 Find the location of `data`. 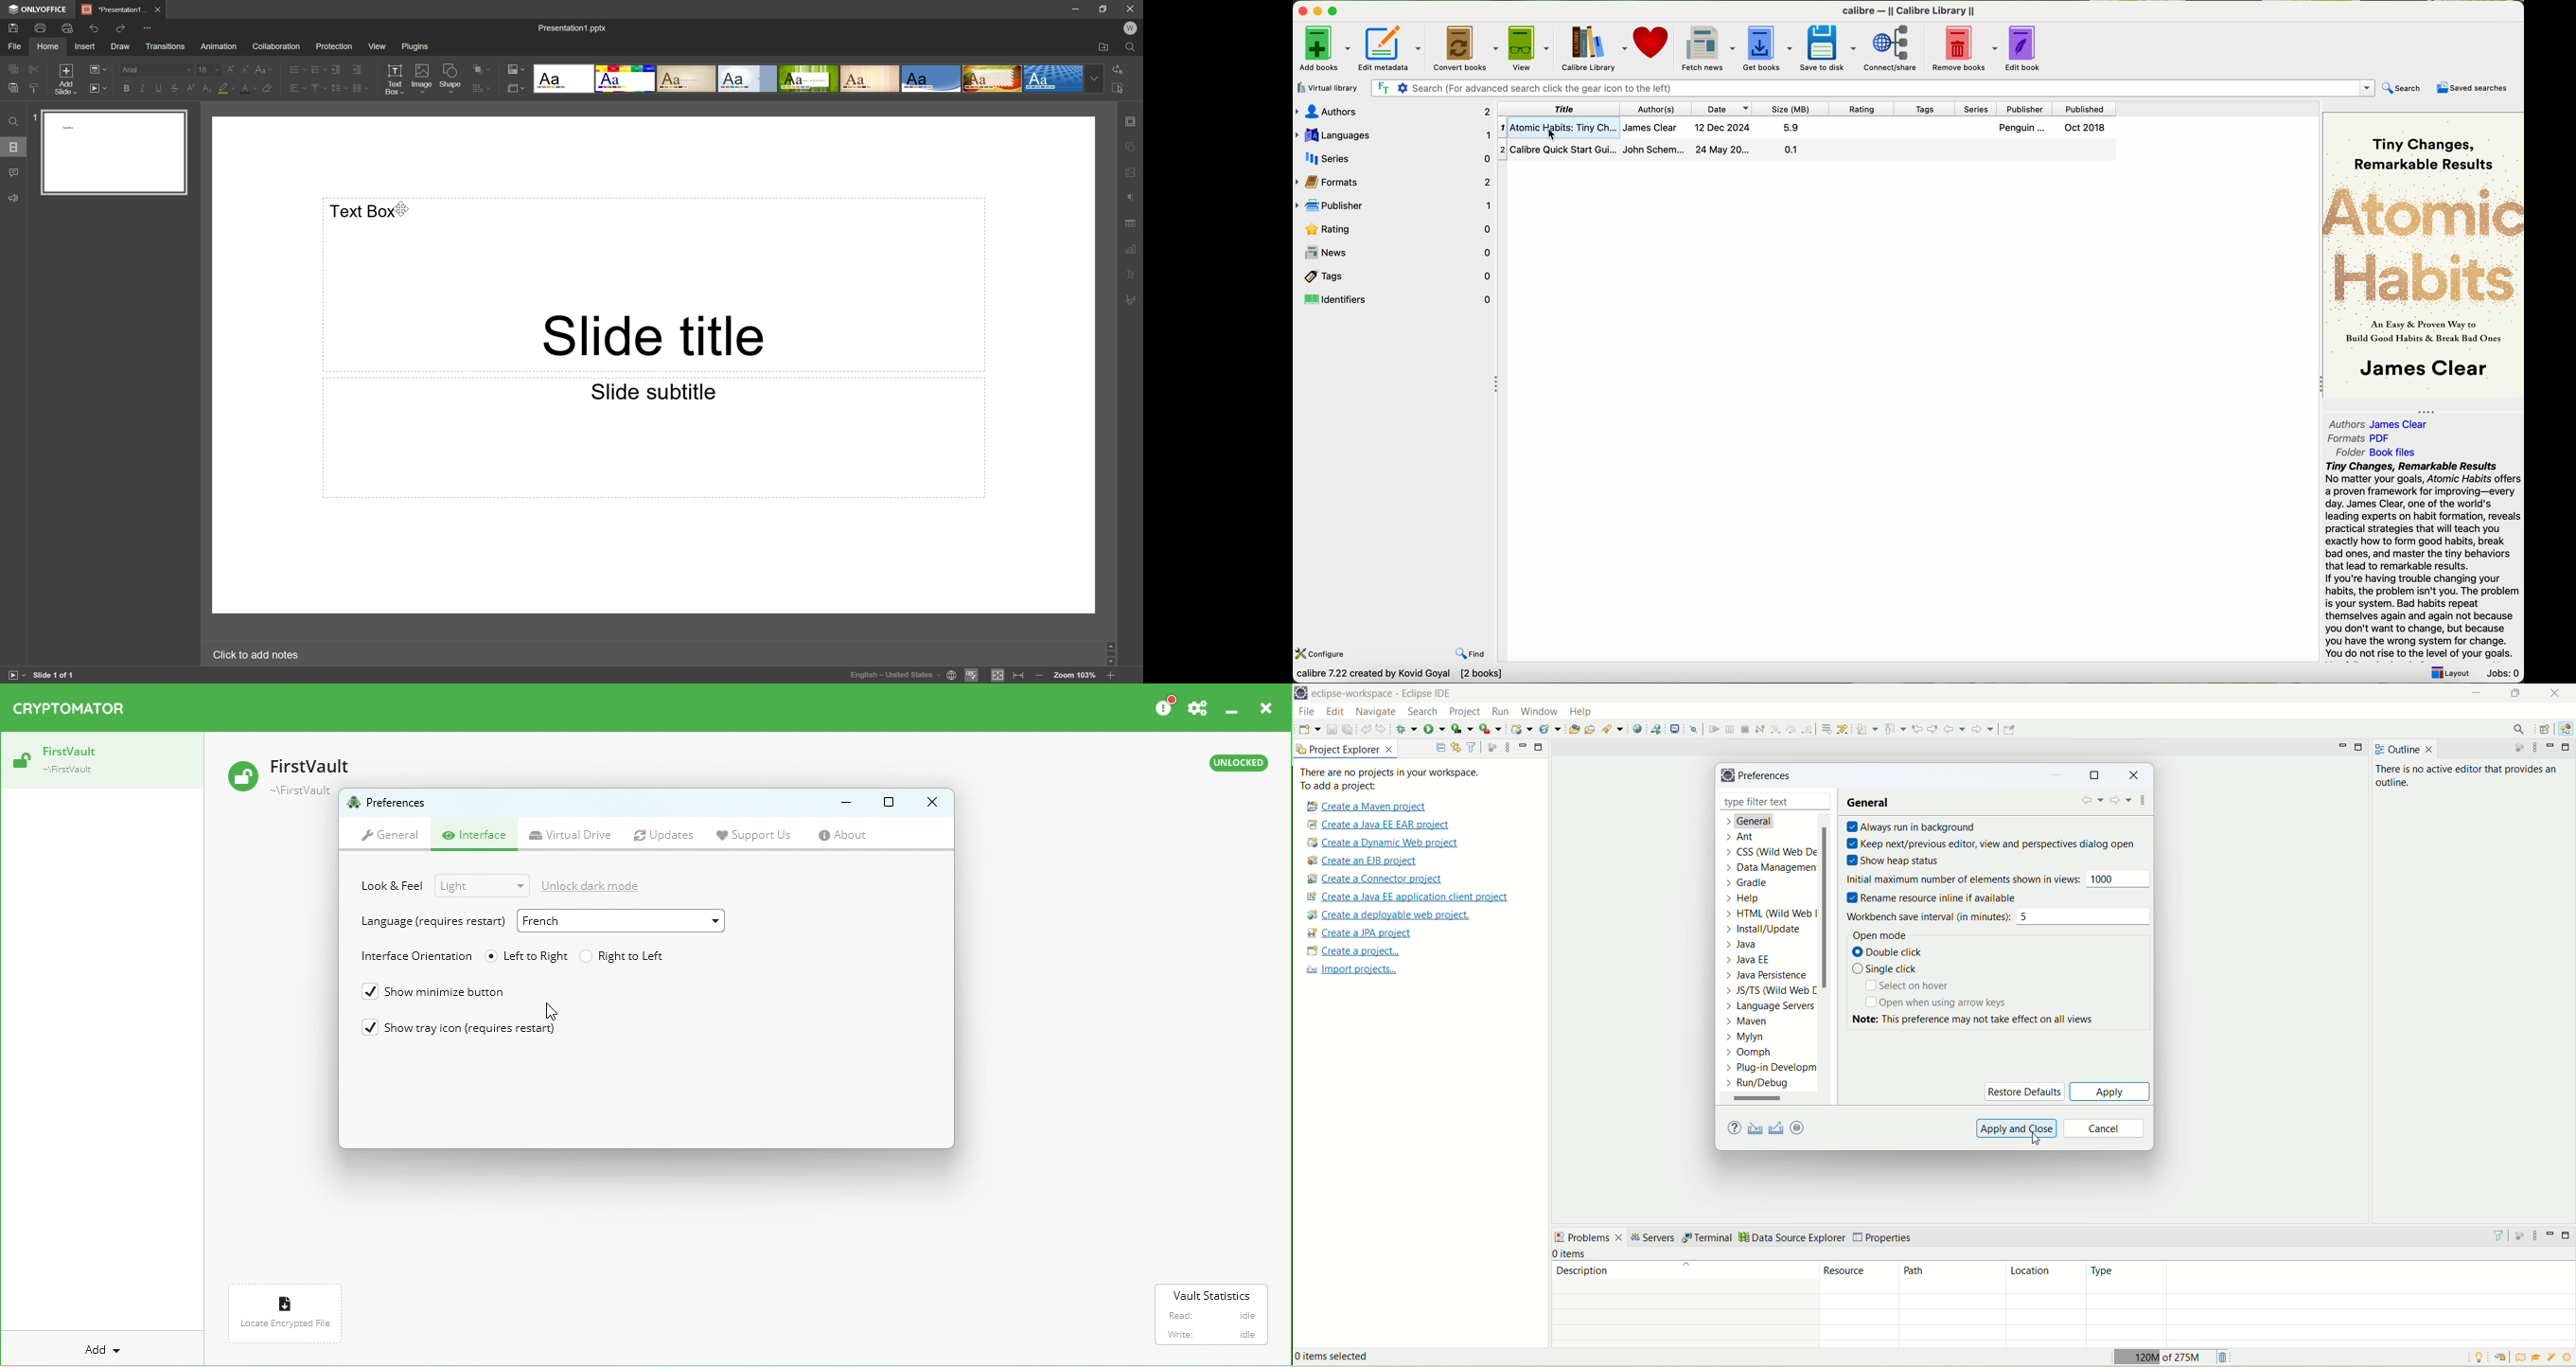

data is located at coordinates (1402, 676).